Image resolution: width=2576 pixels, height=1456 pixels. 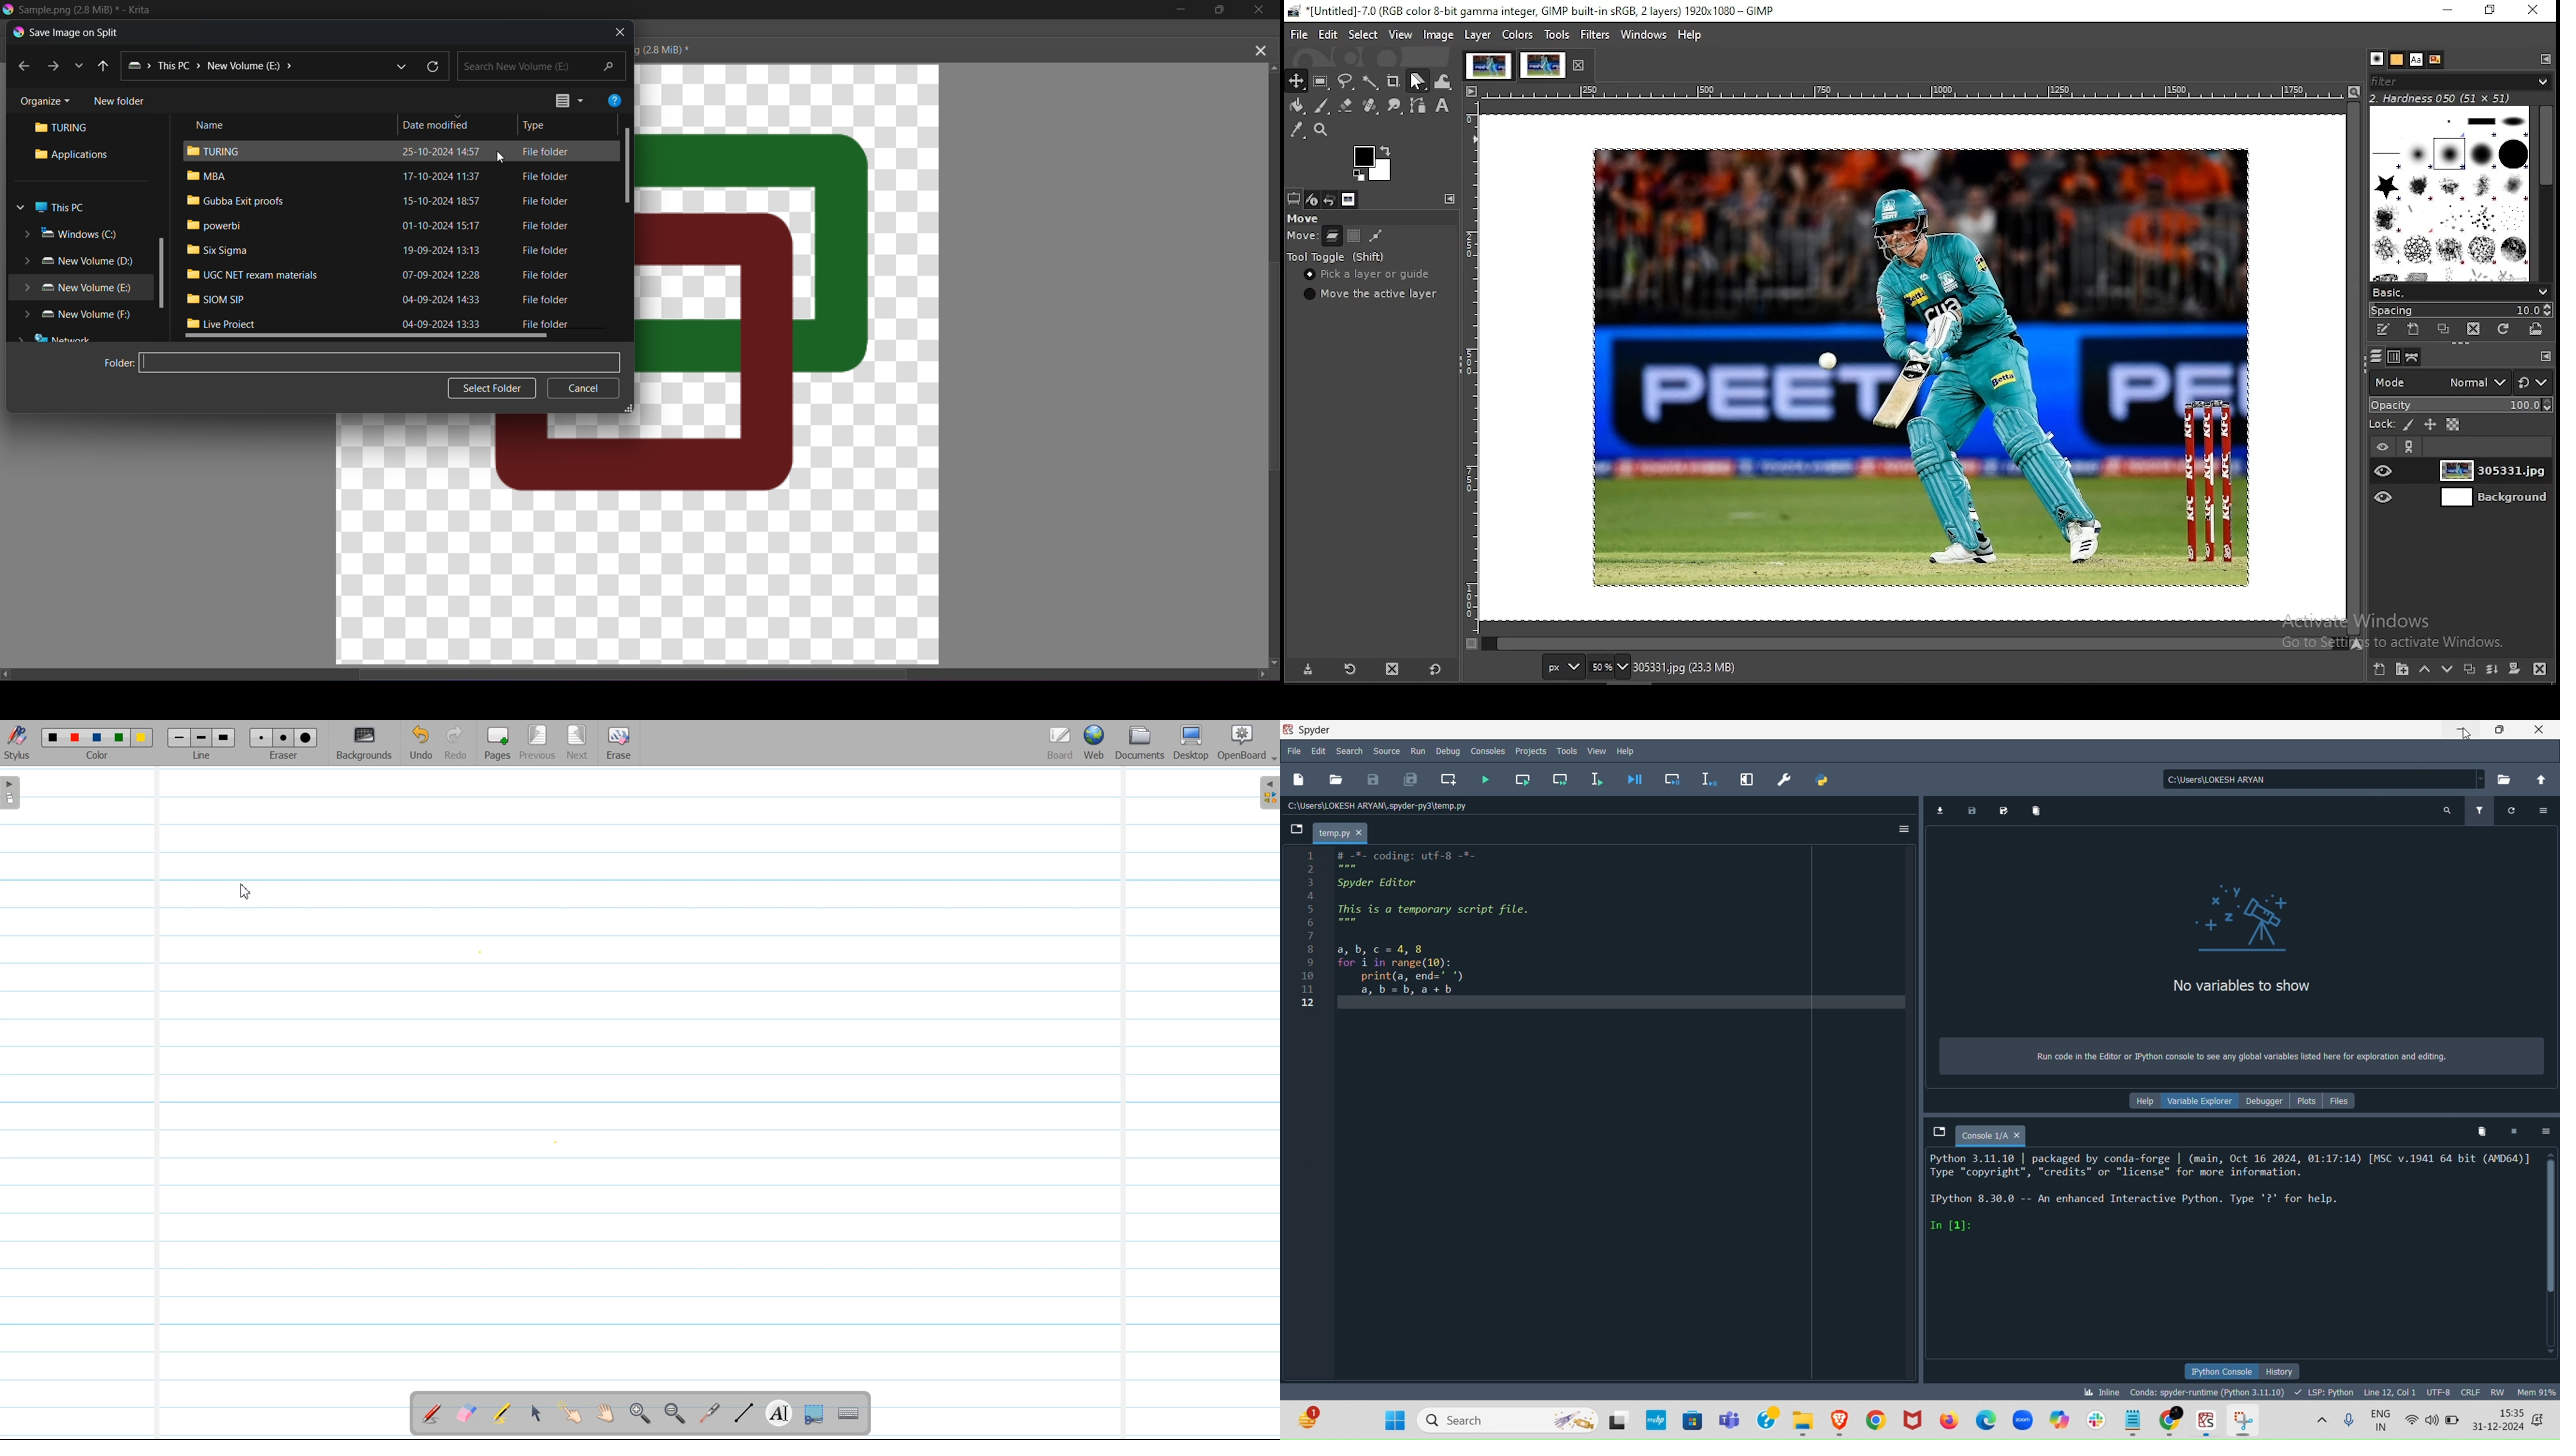 What do you see at coordinates (1529, 749) in the screenshot?
I see `Projects` at bounding box center [1529, 749].